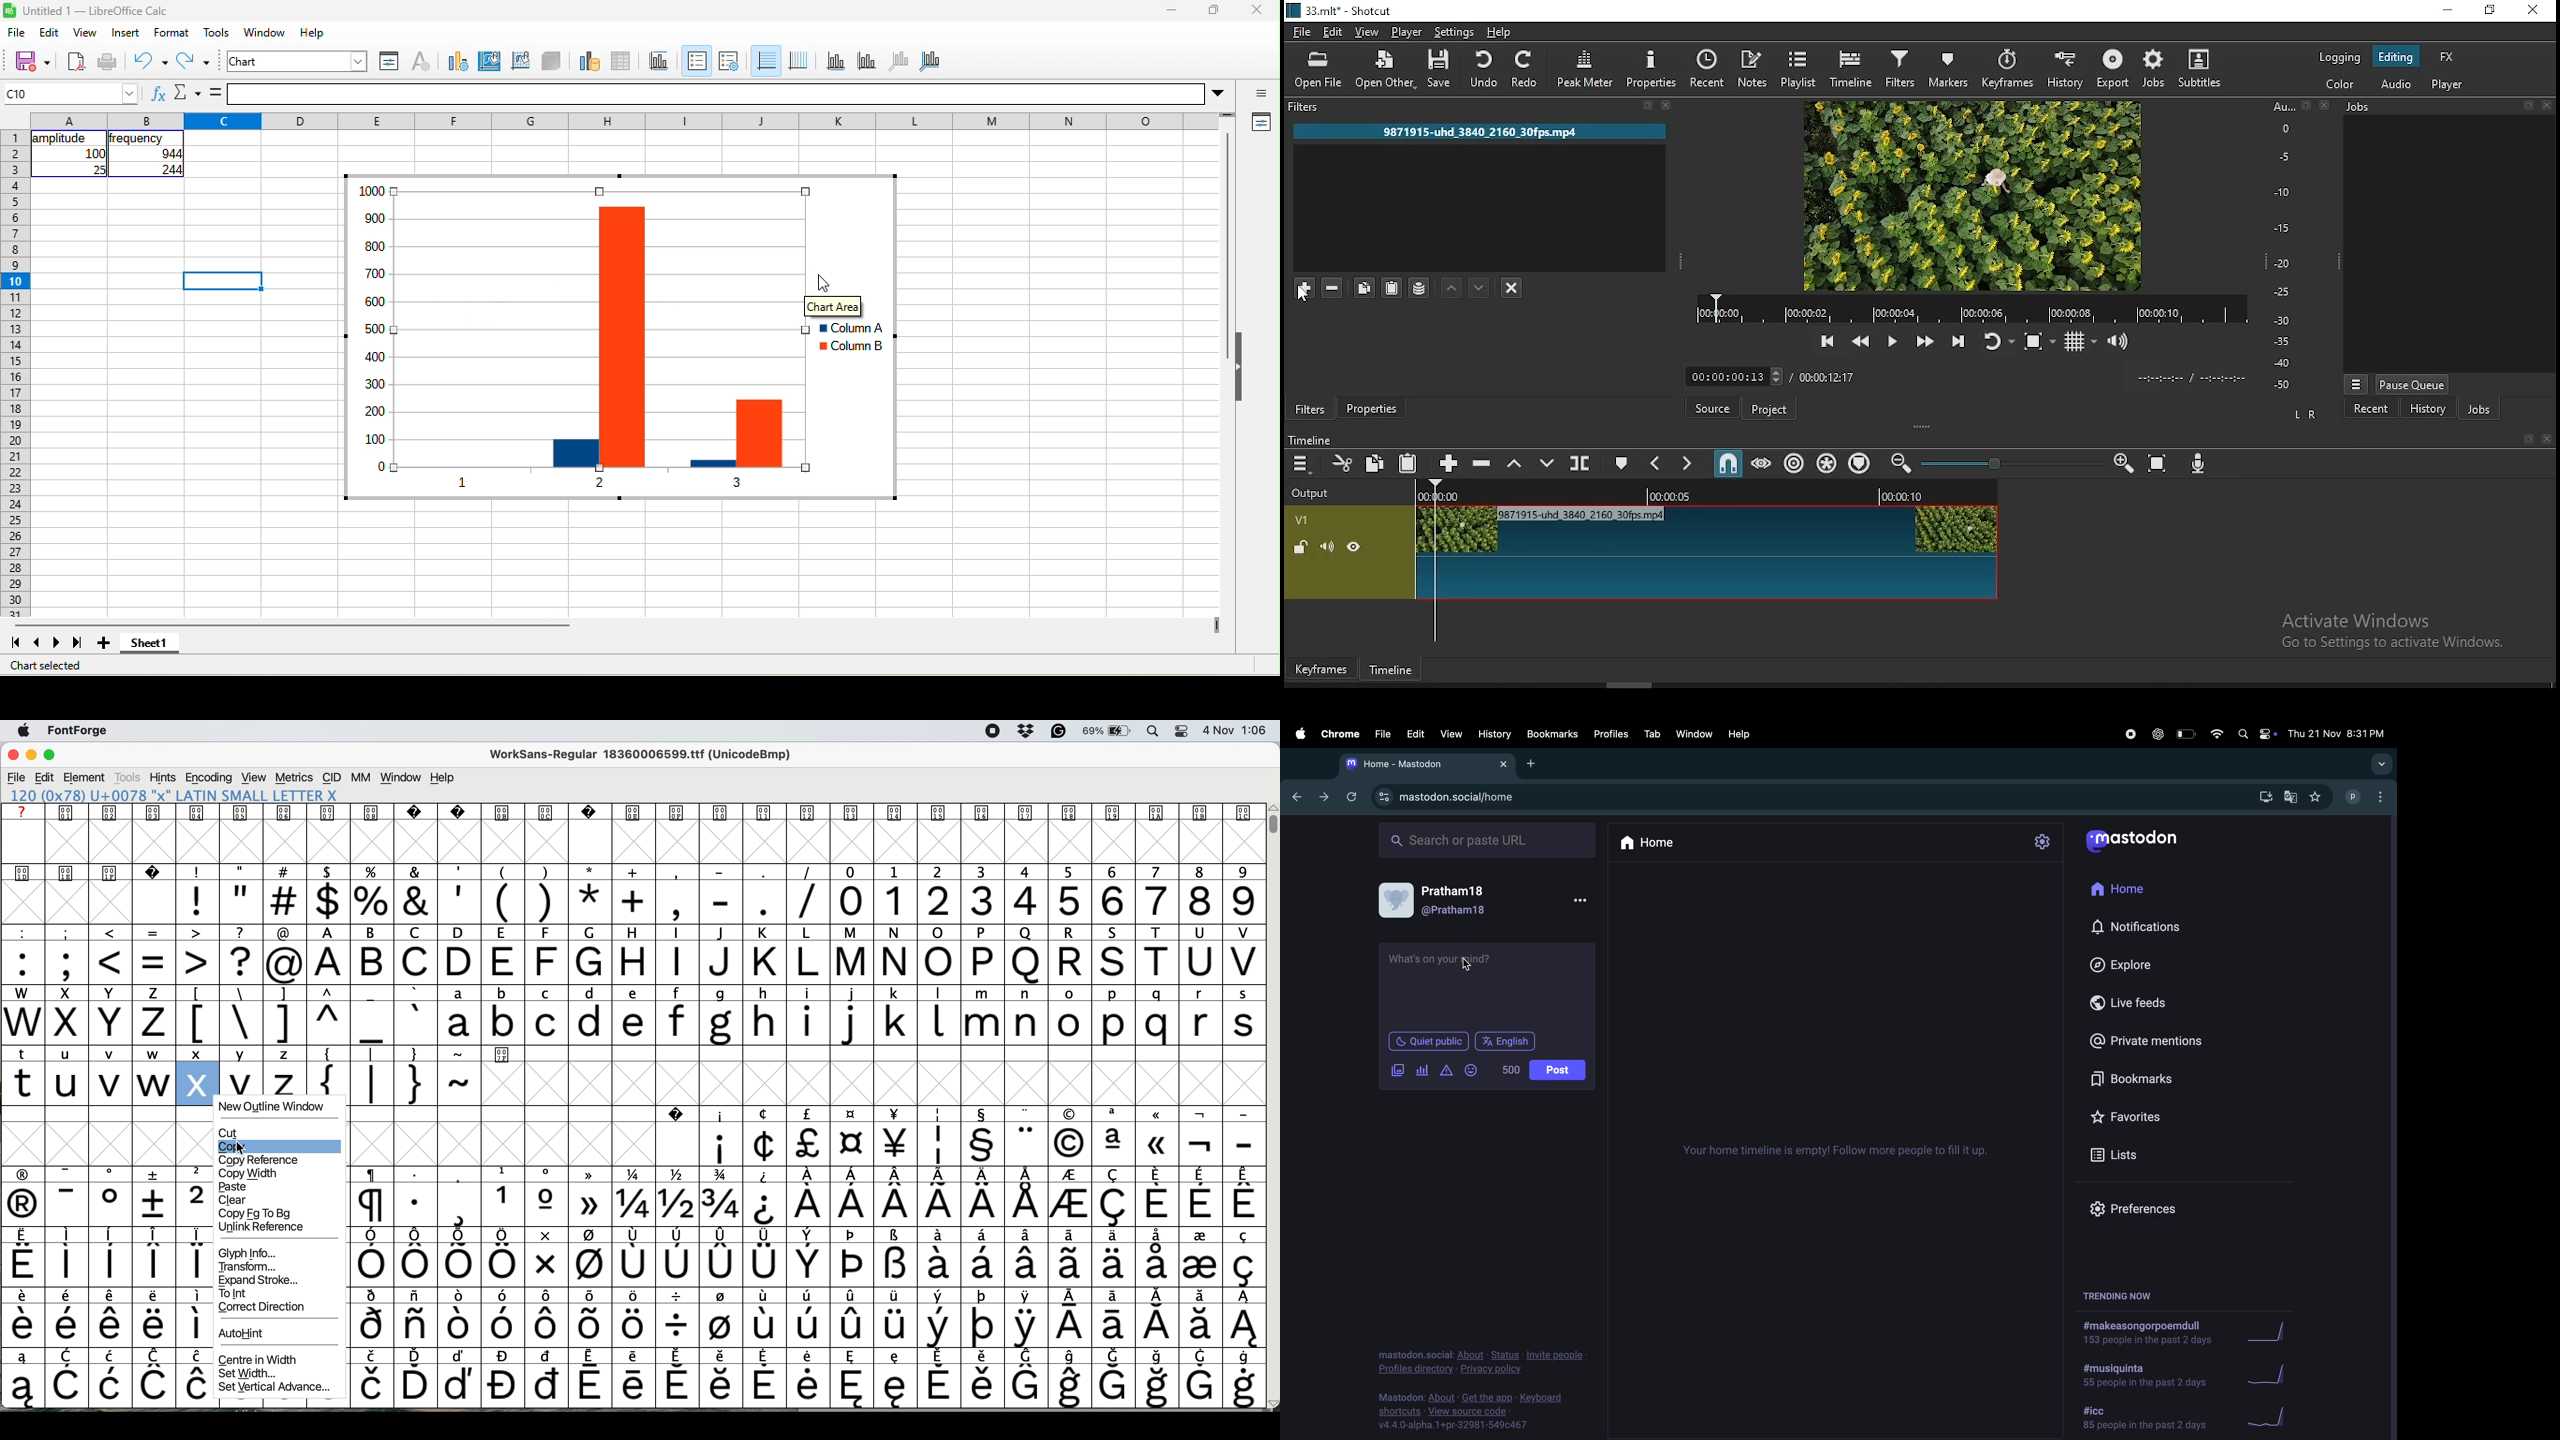 Image resolution: width=2576 pixels, height=1456 pixels. I want to click on amplitude , so click(61, 139).